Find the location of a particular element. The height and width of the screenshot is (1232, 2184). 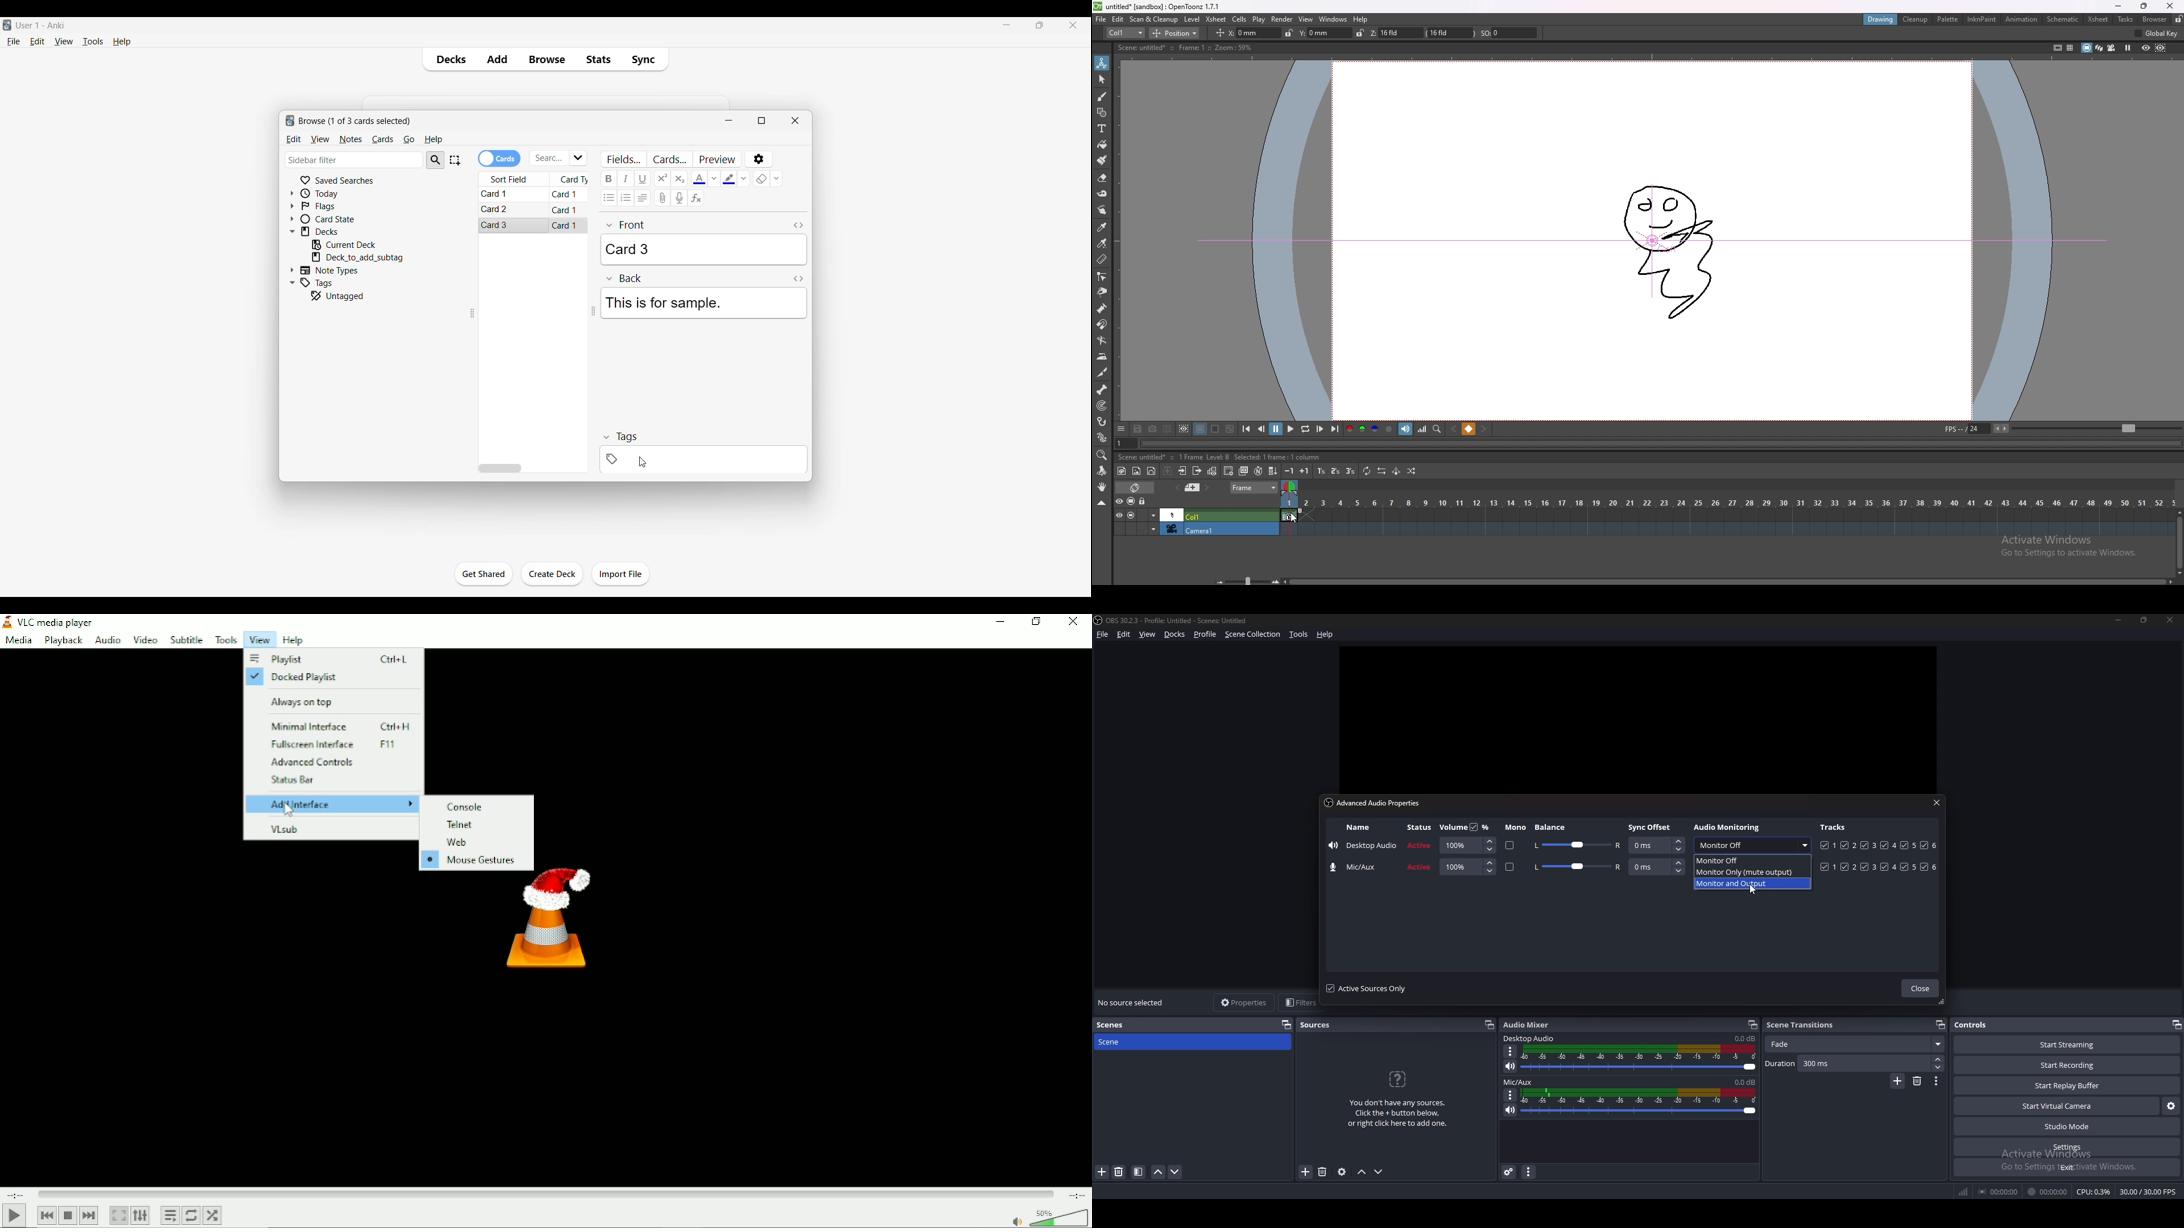

hand is located at coordinates (1102, 487).